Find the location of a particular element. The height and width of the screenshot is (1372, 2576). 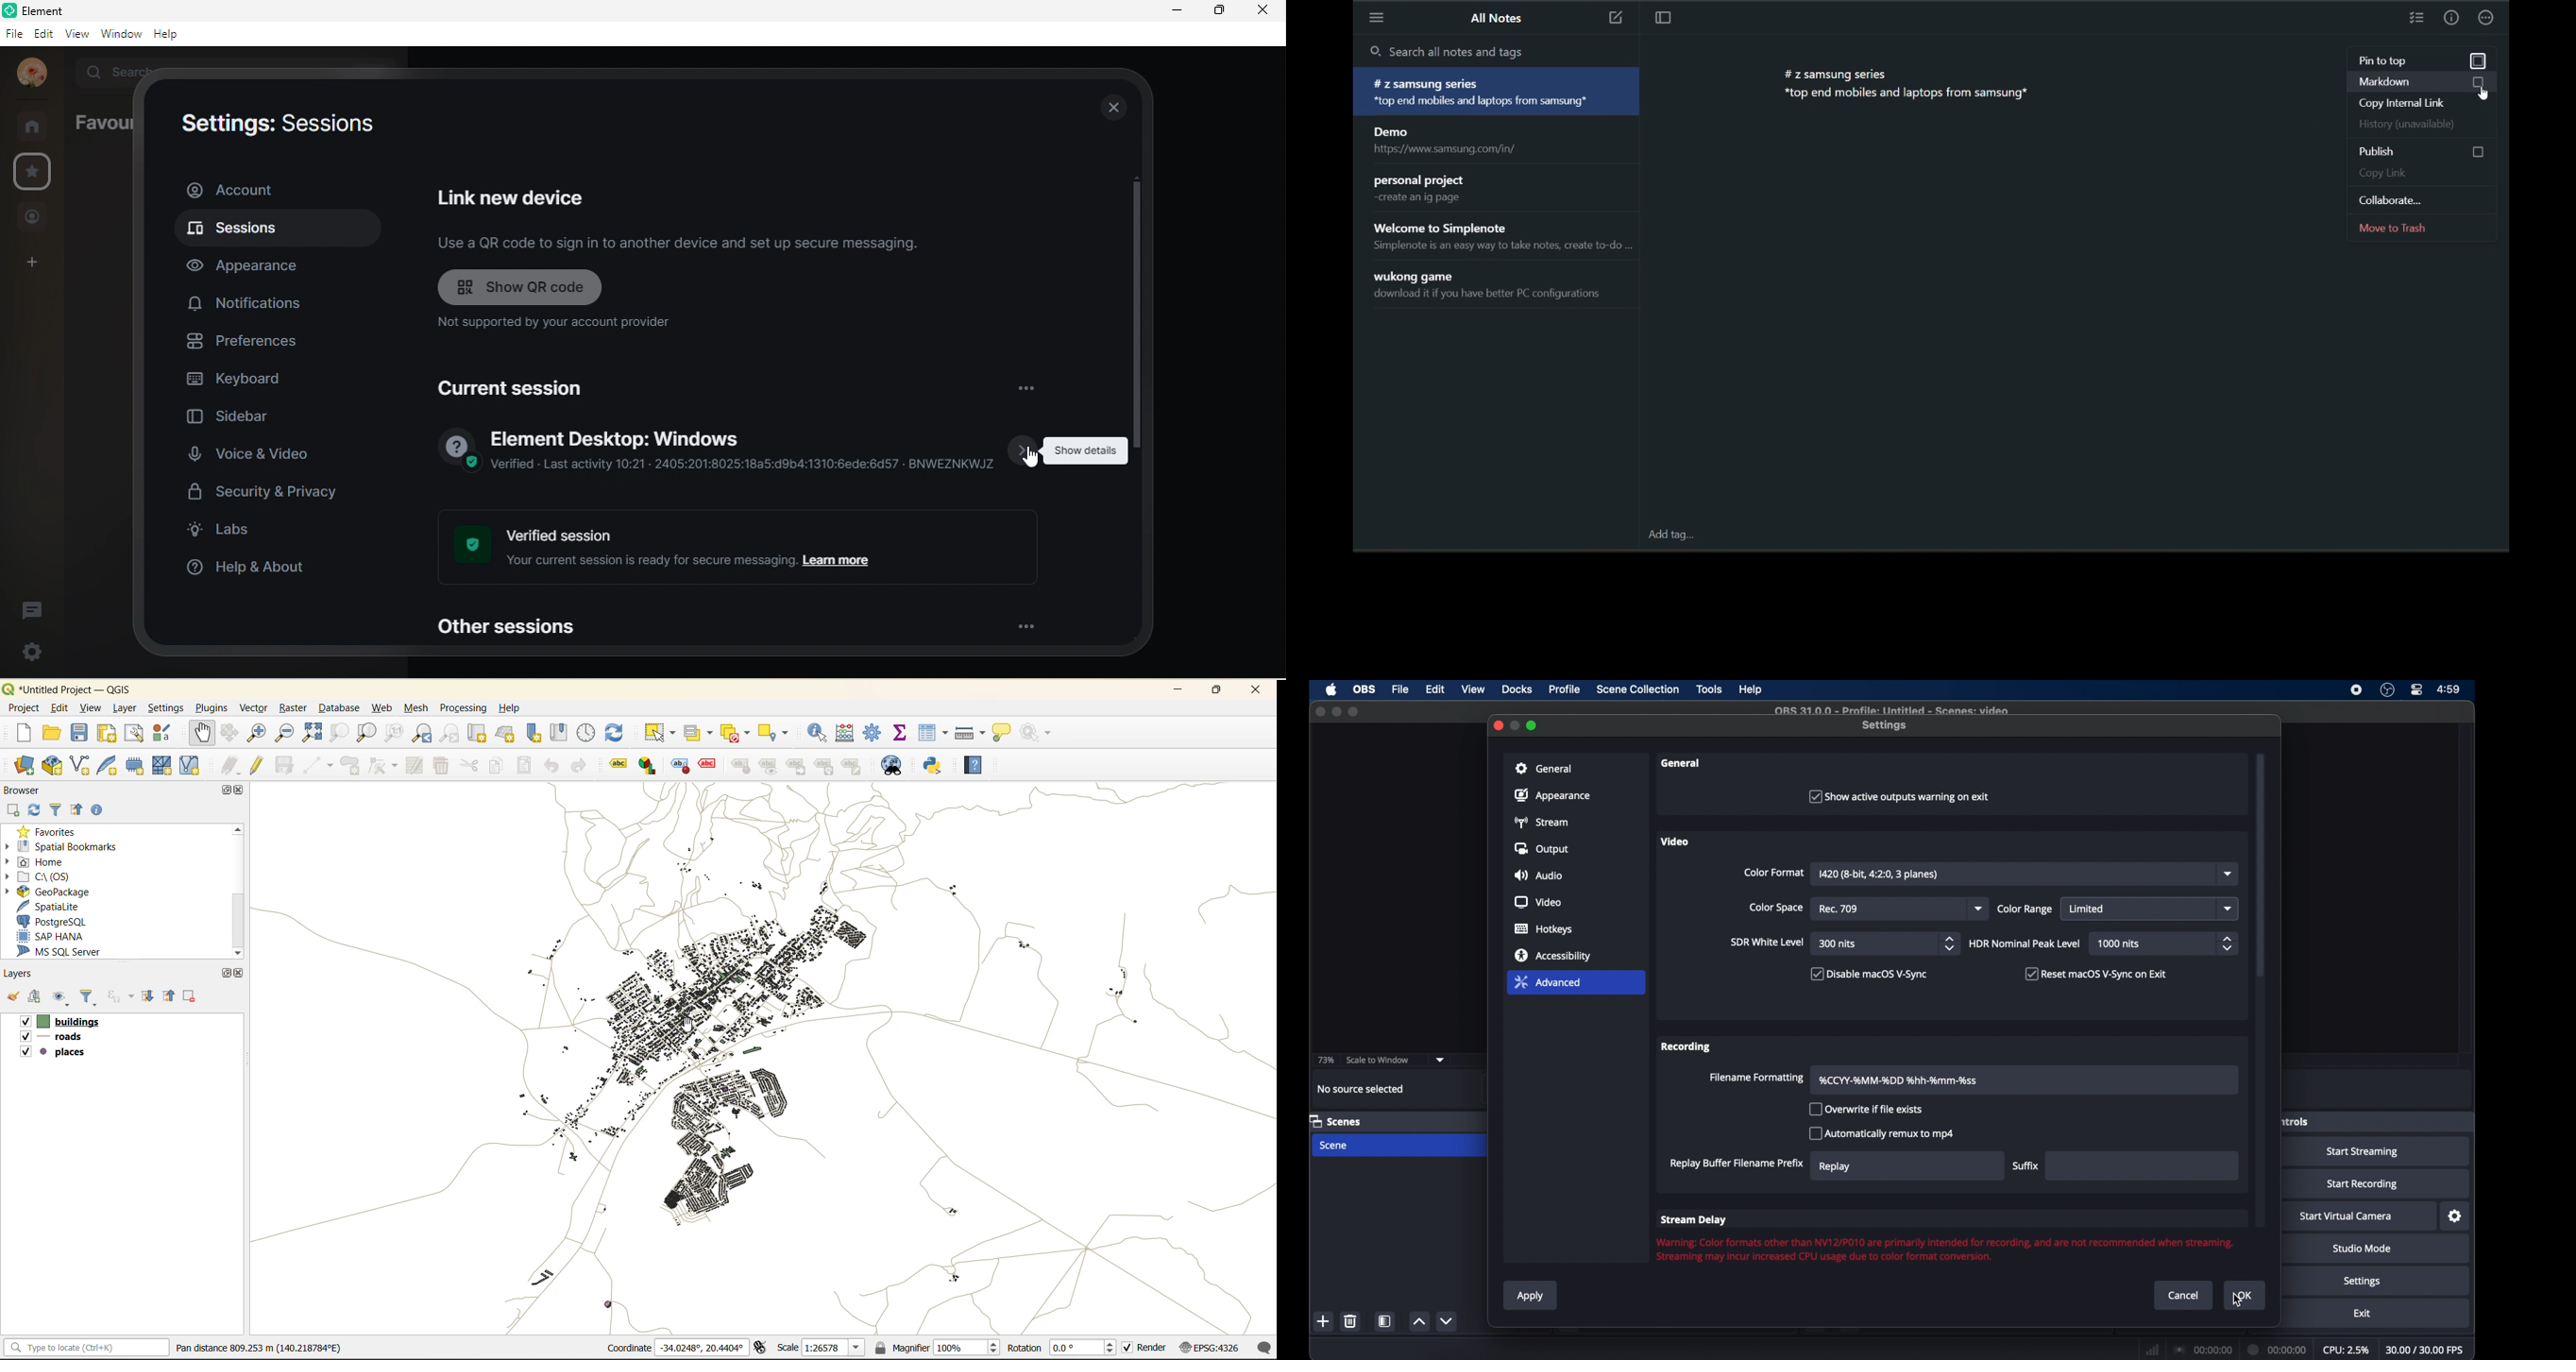

ok is located at coordinates (2246, 1296).